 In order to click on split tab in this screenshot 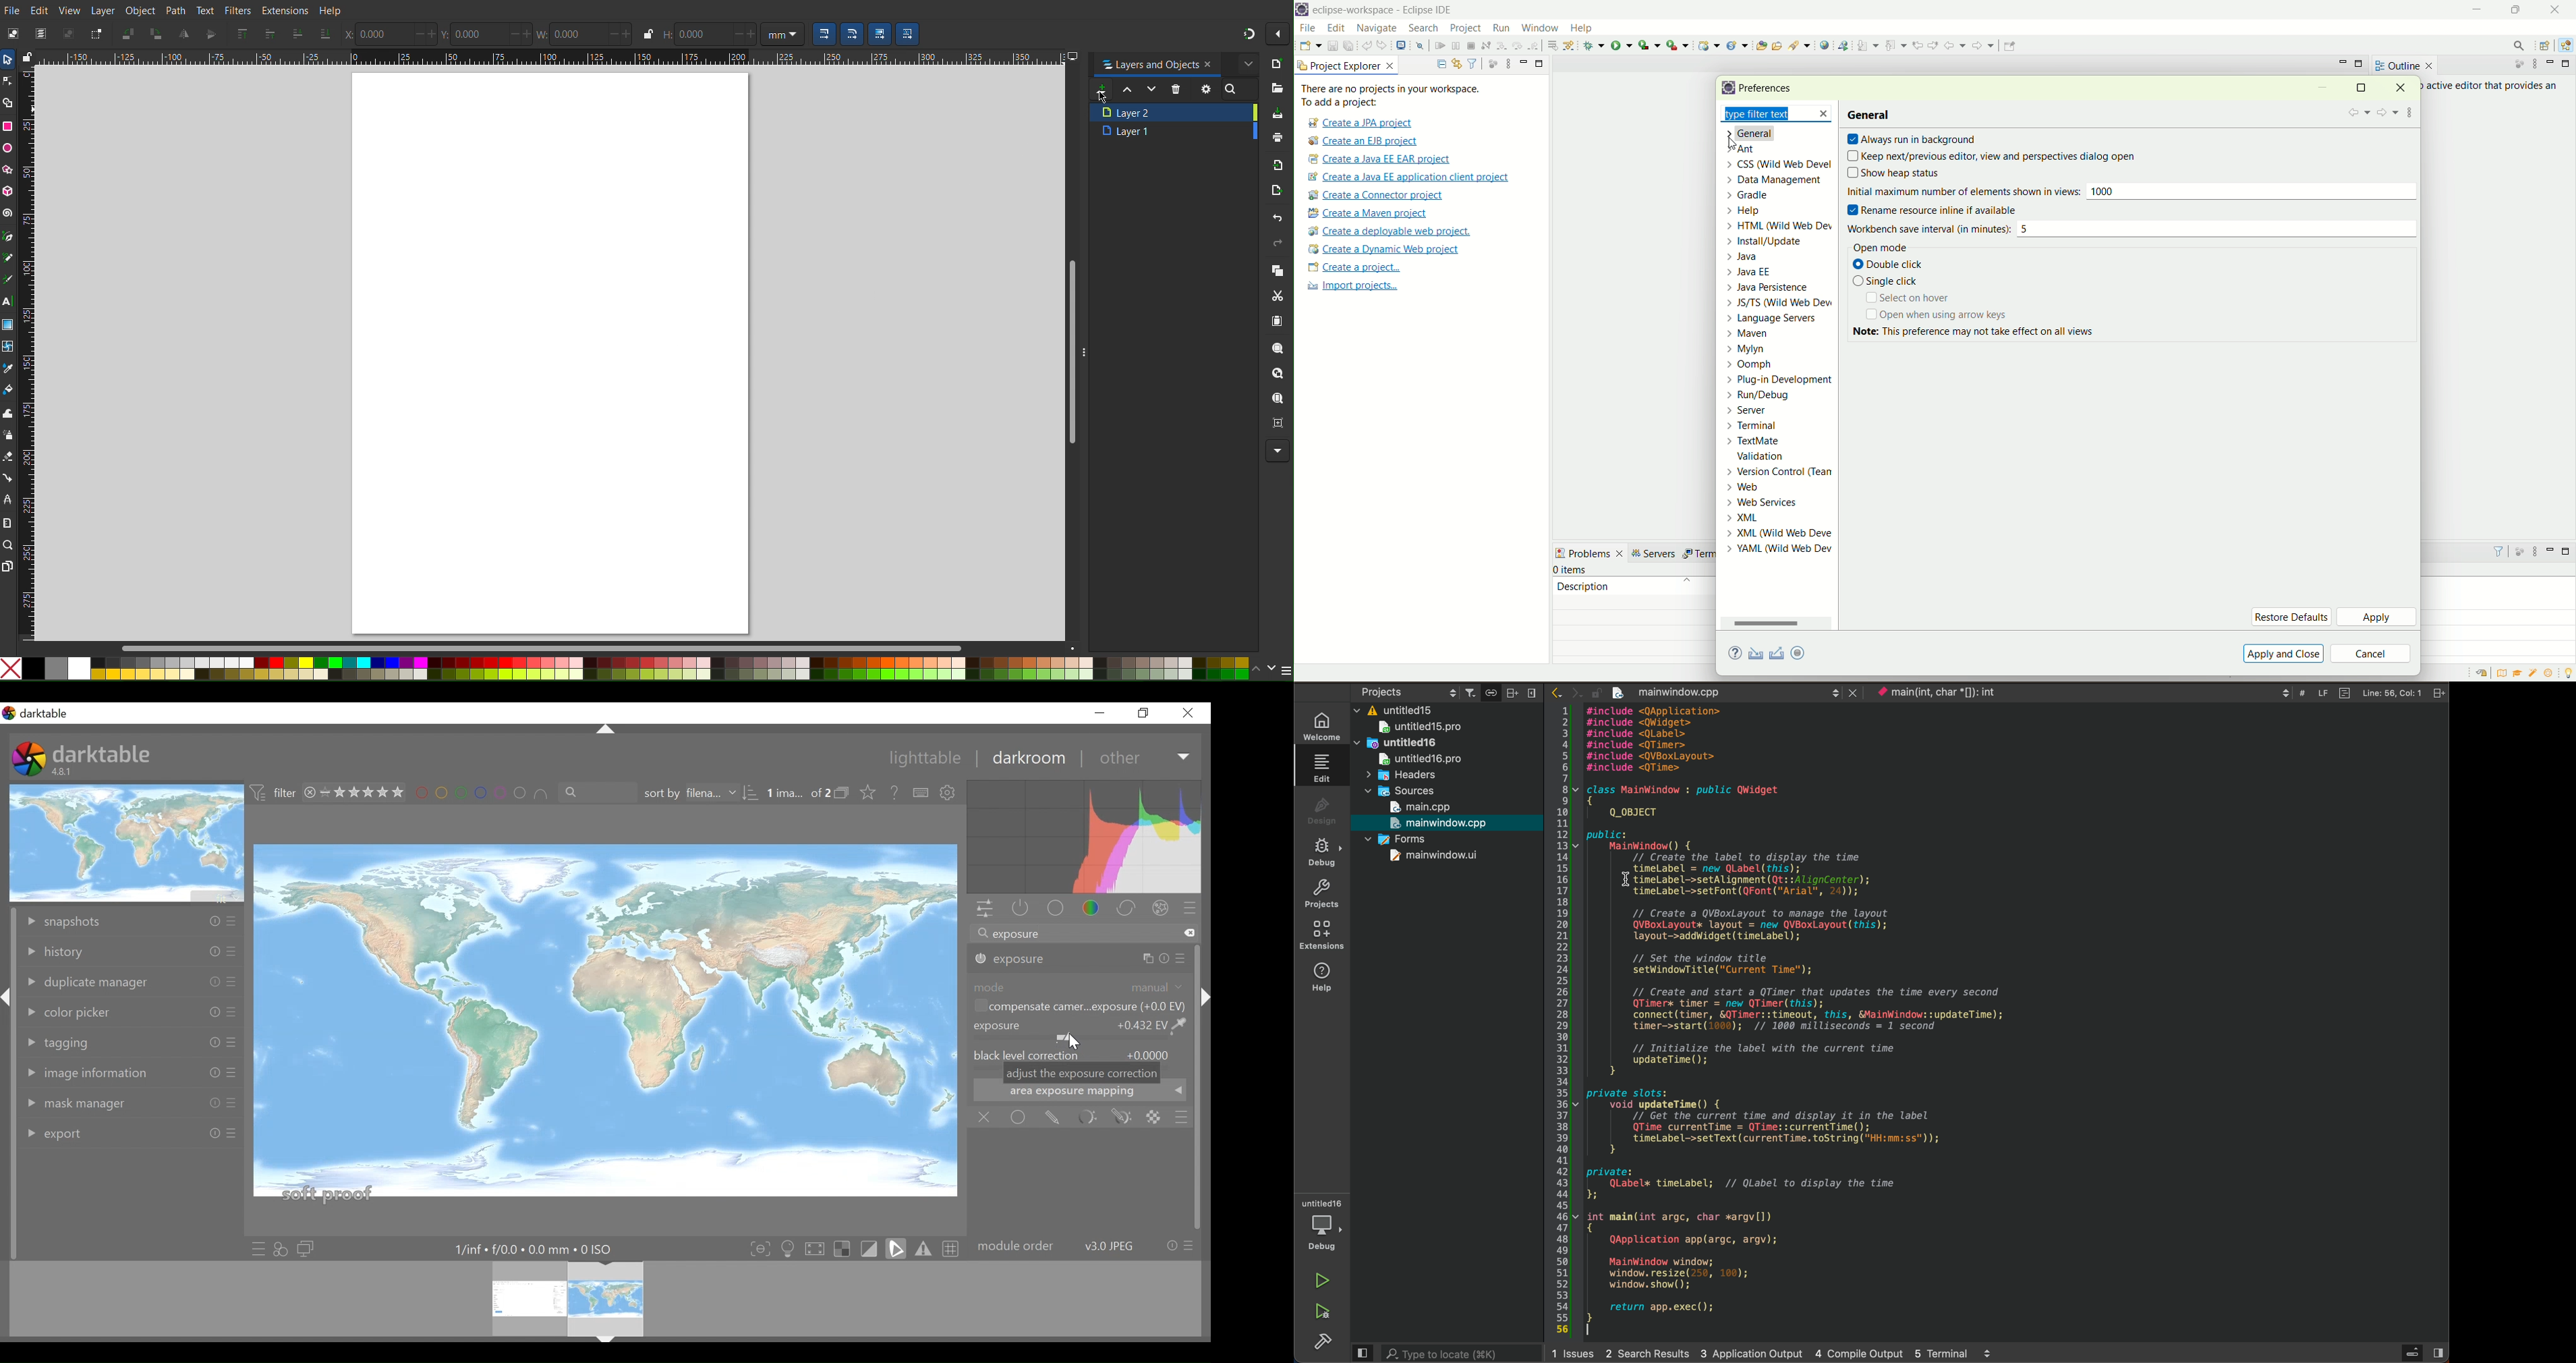, I will do `click(2439, 693)`.